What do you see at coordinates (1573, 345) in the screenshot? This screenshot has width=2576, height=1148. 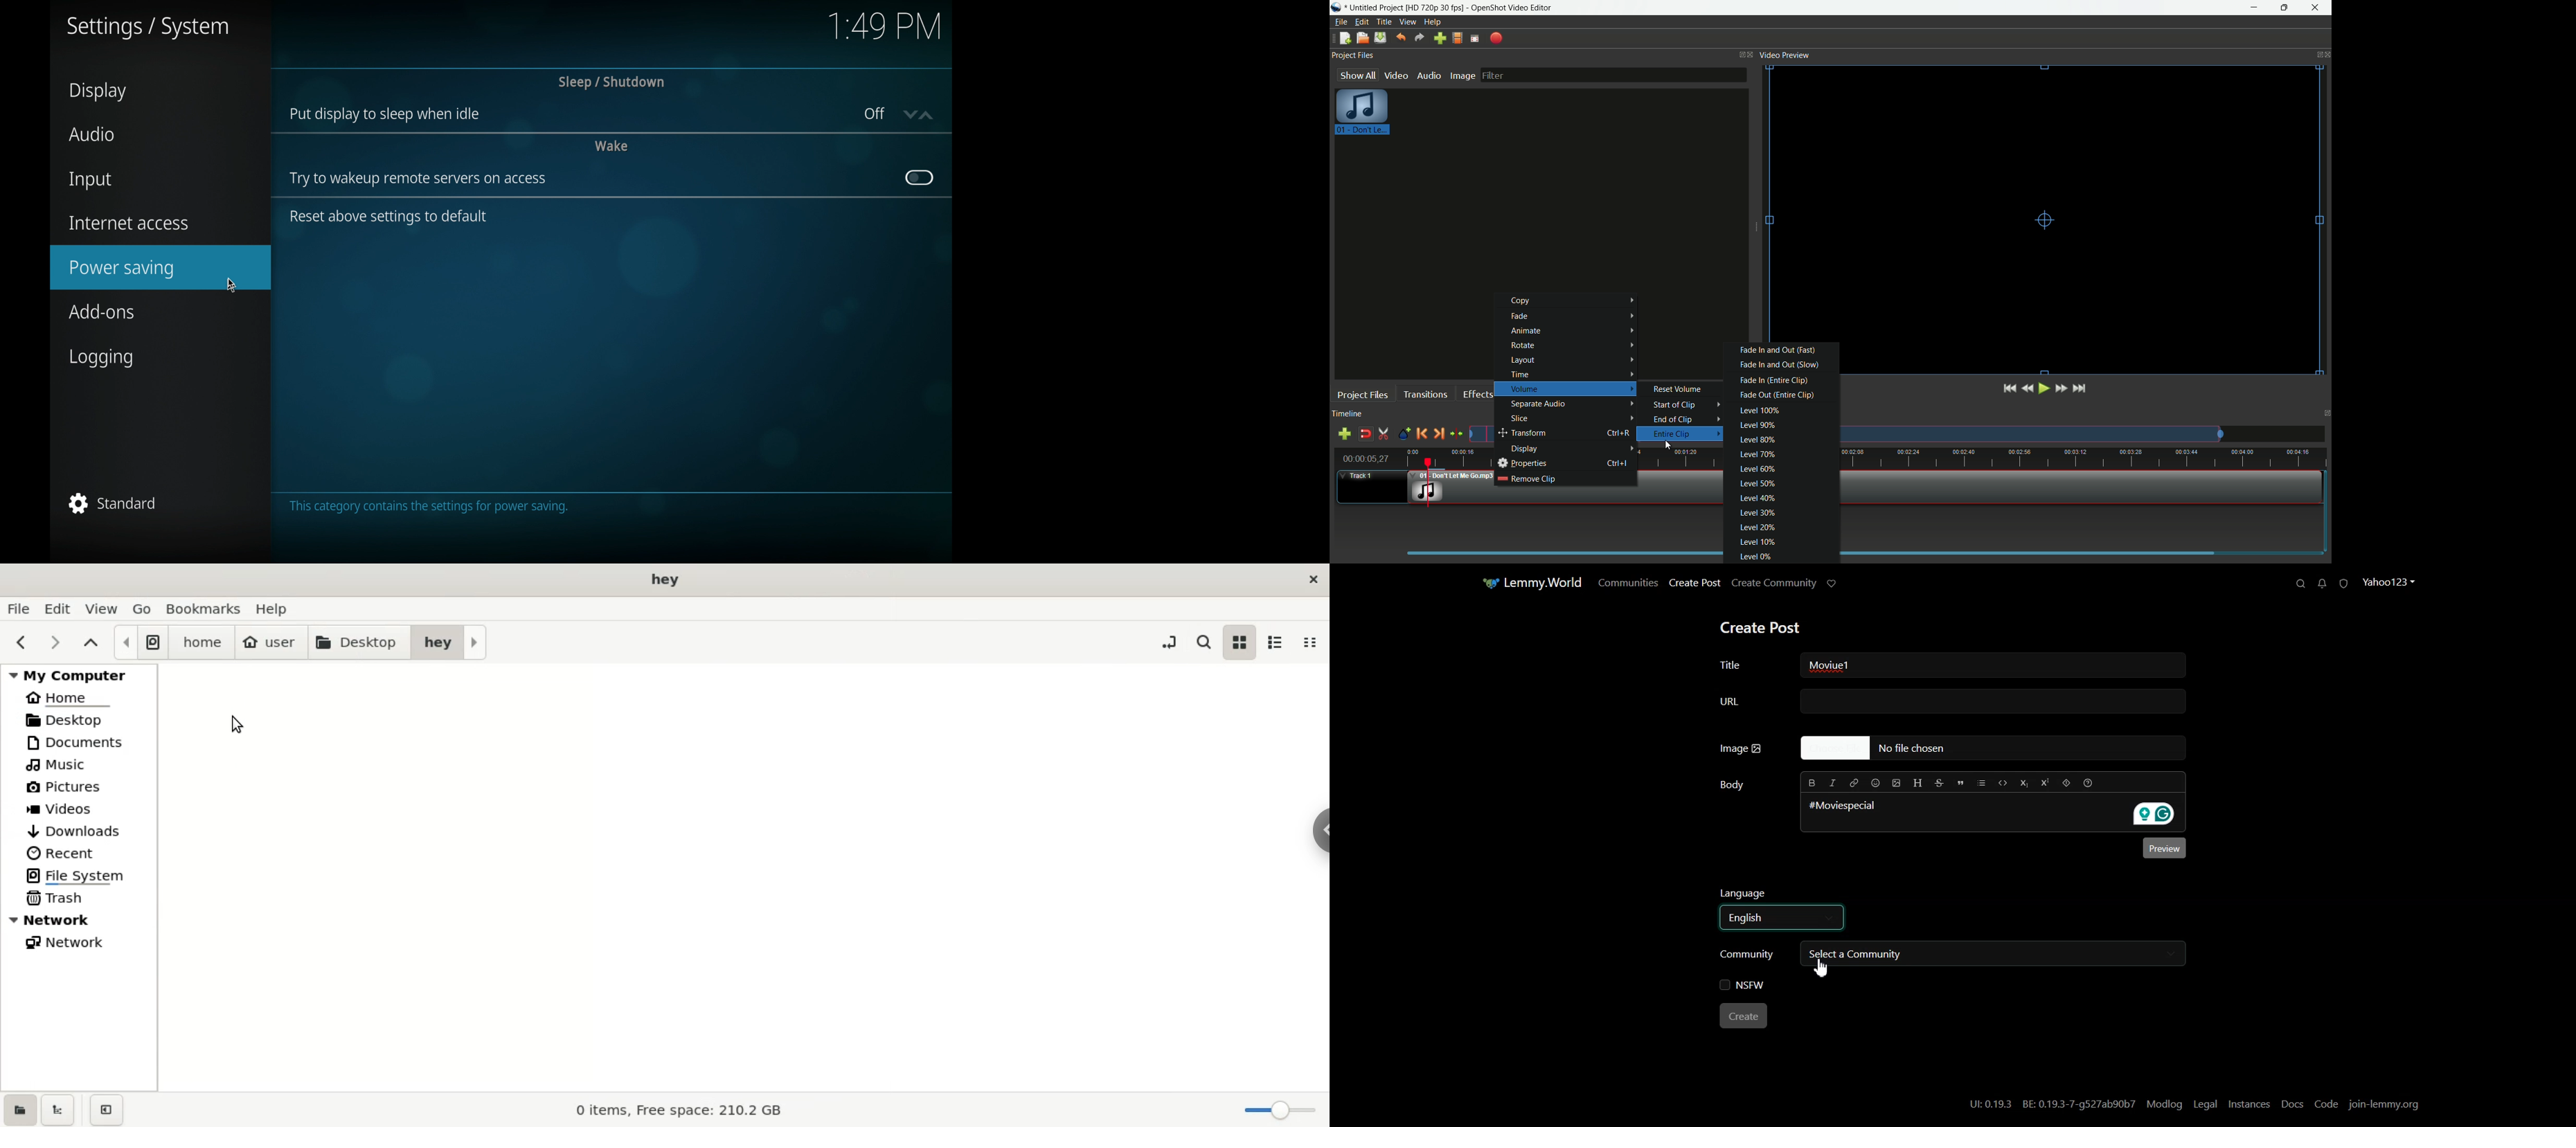 I see `rotate` at bounding box center [1573, 345].